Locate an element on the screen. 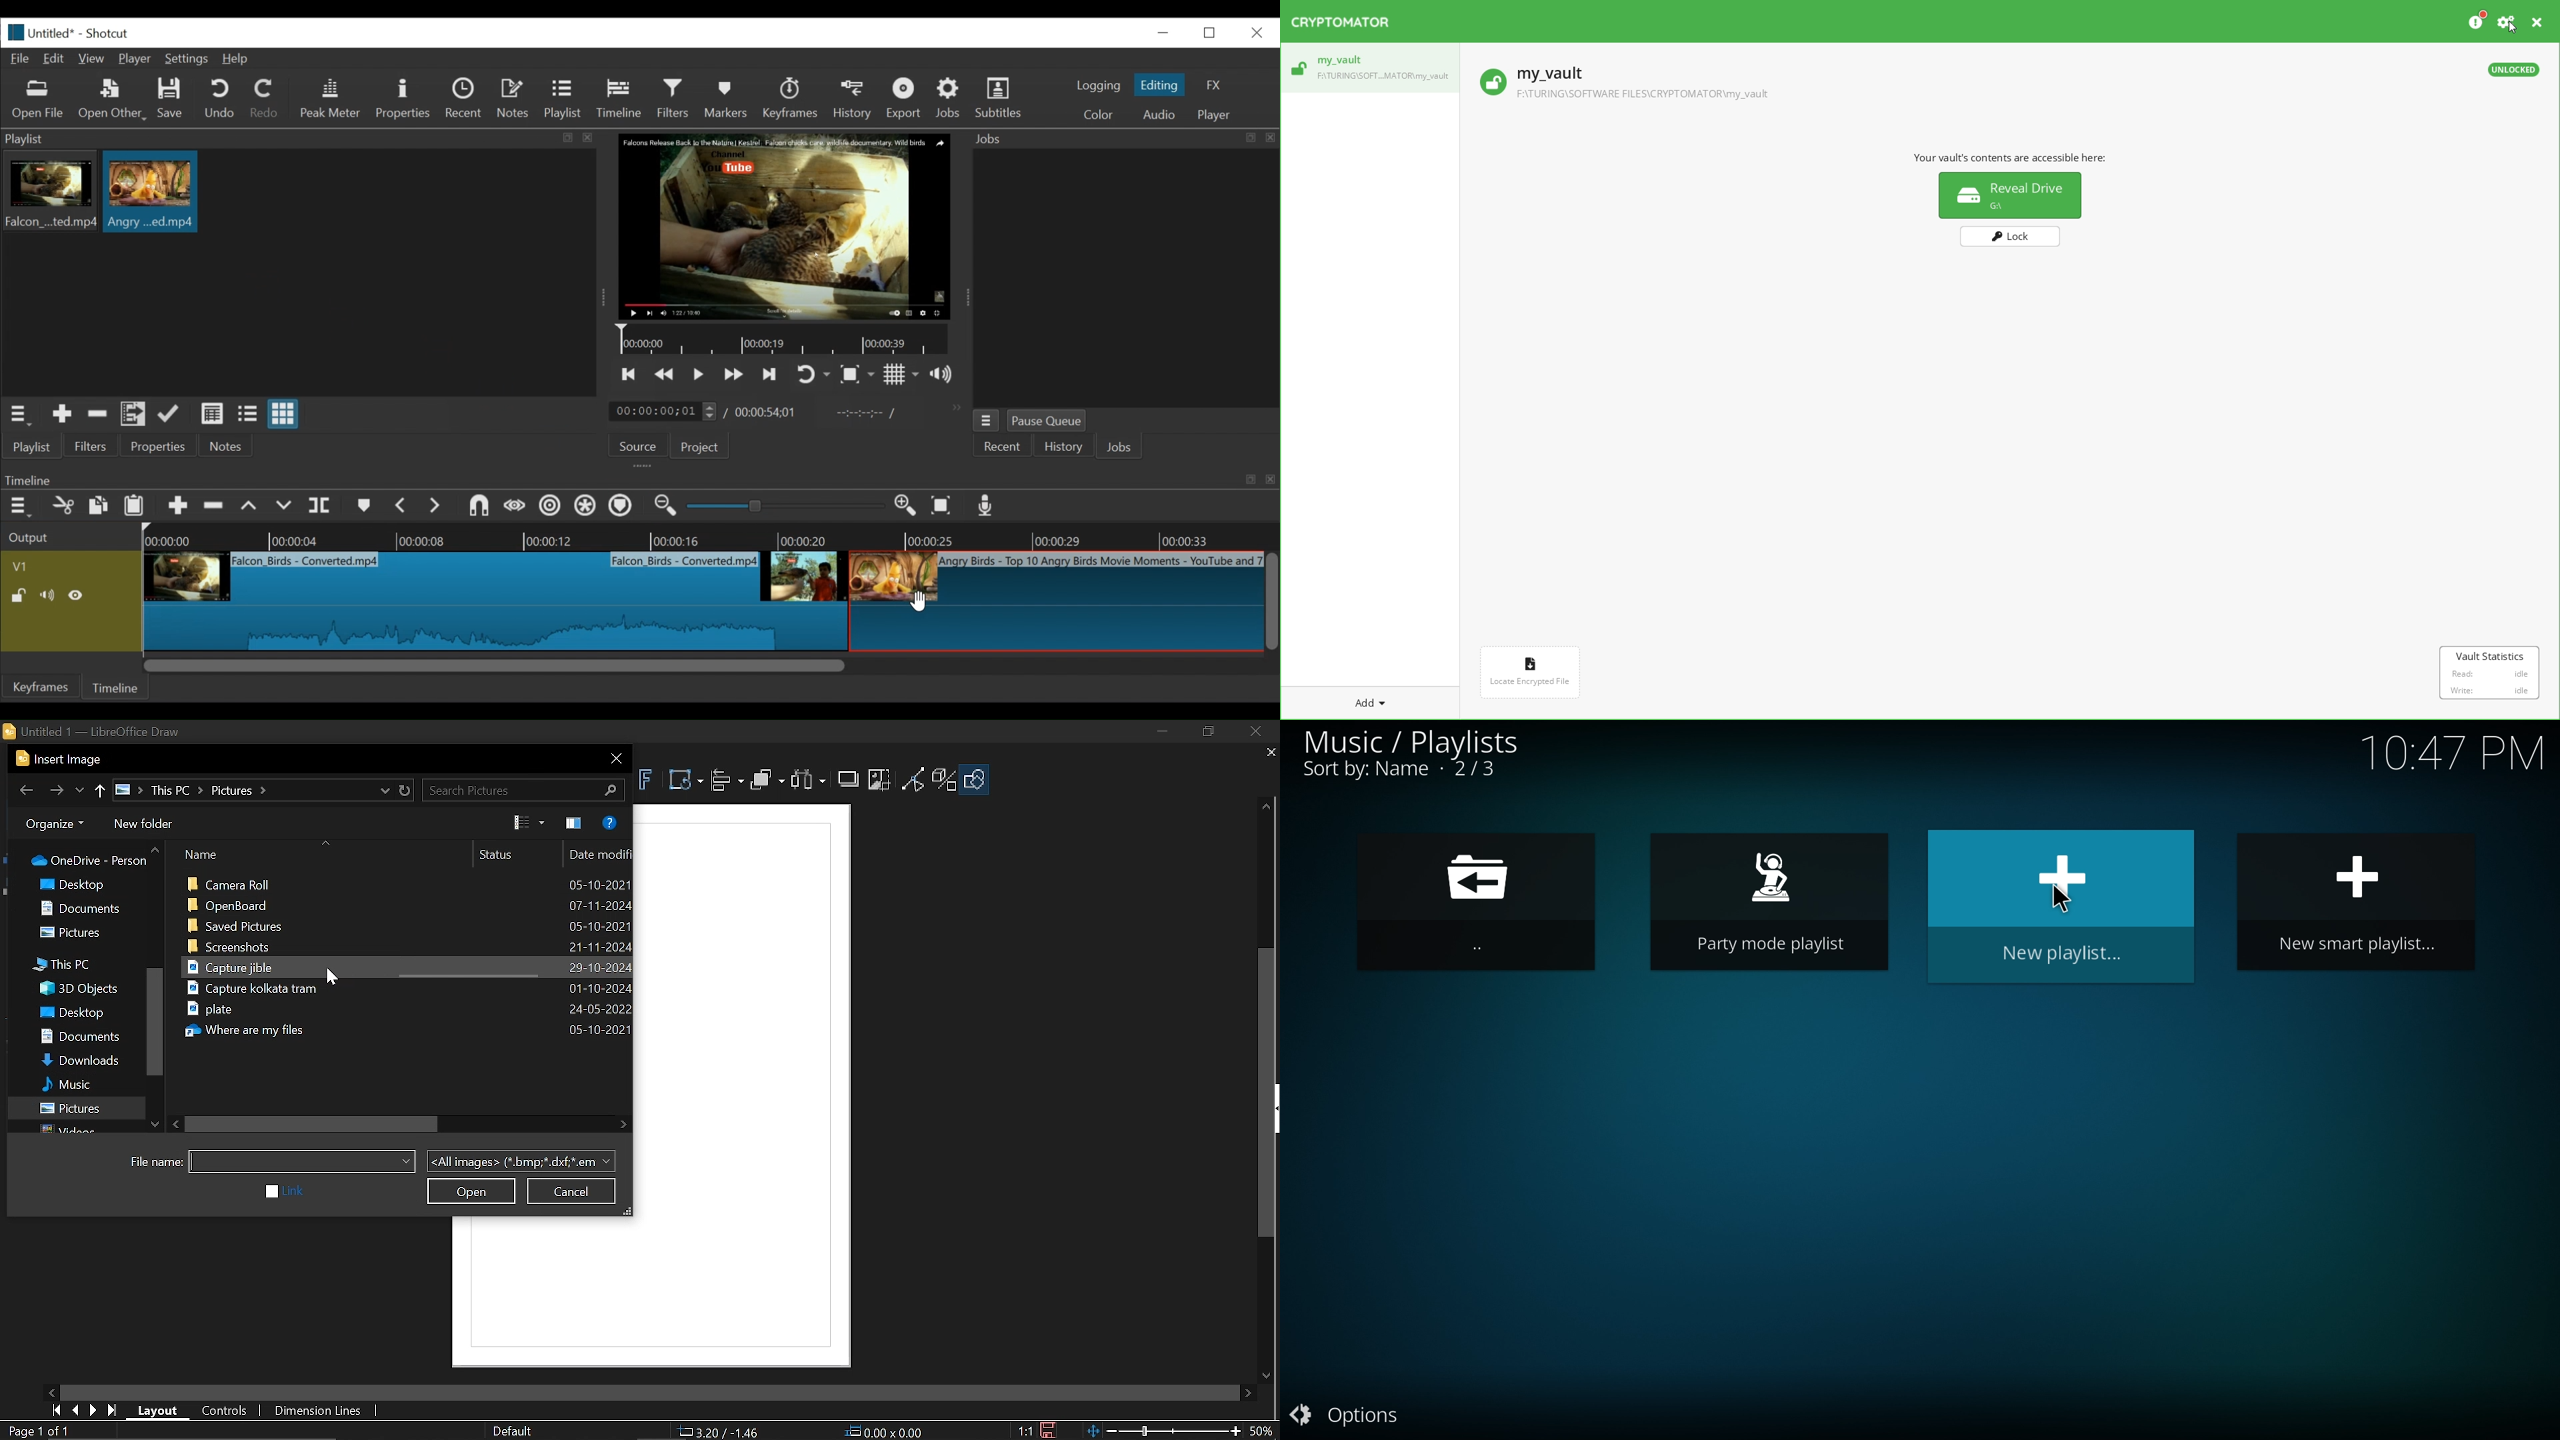  Transformations is located at coordinates (687, 782).